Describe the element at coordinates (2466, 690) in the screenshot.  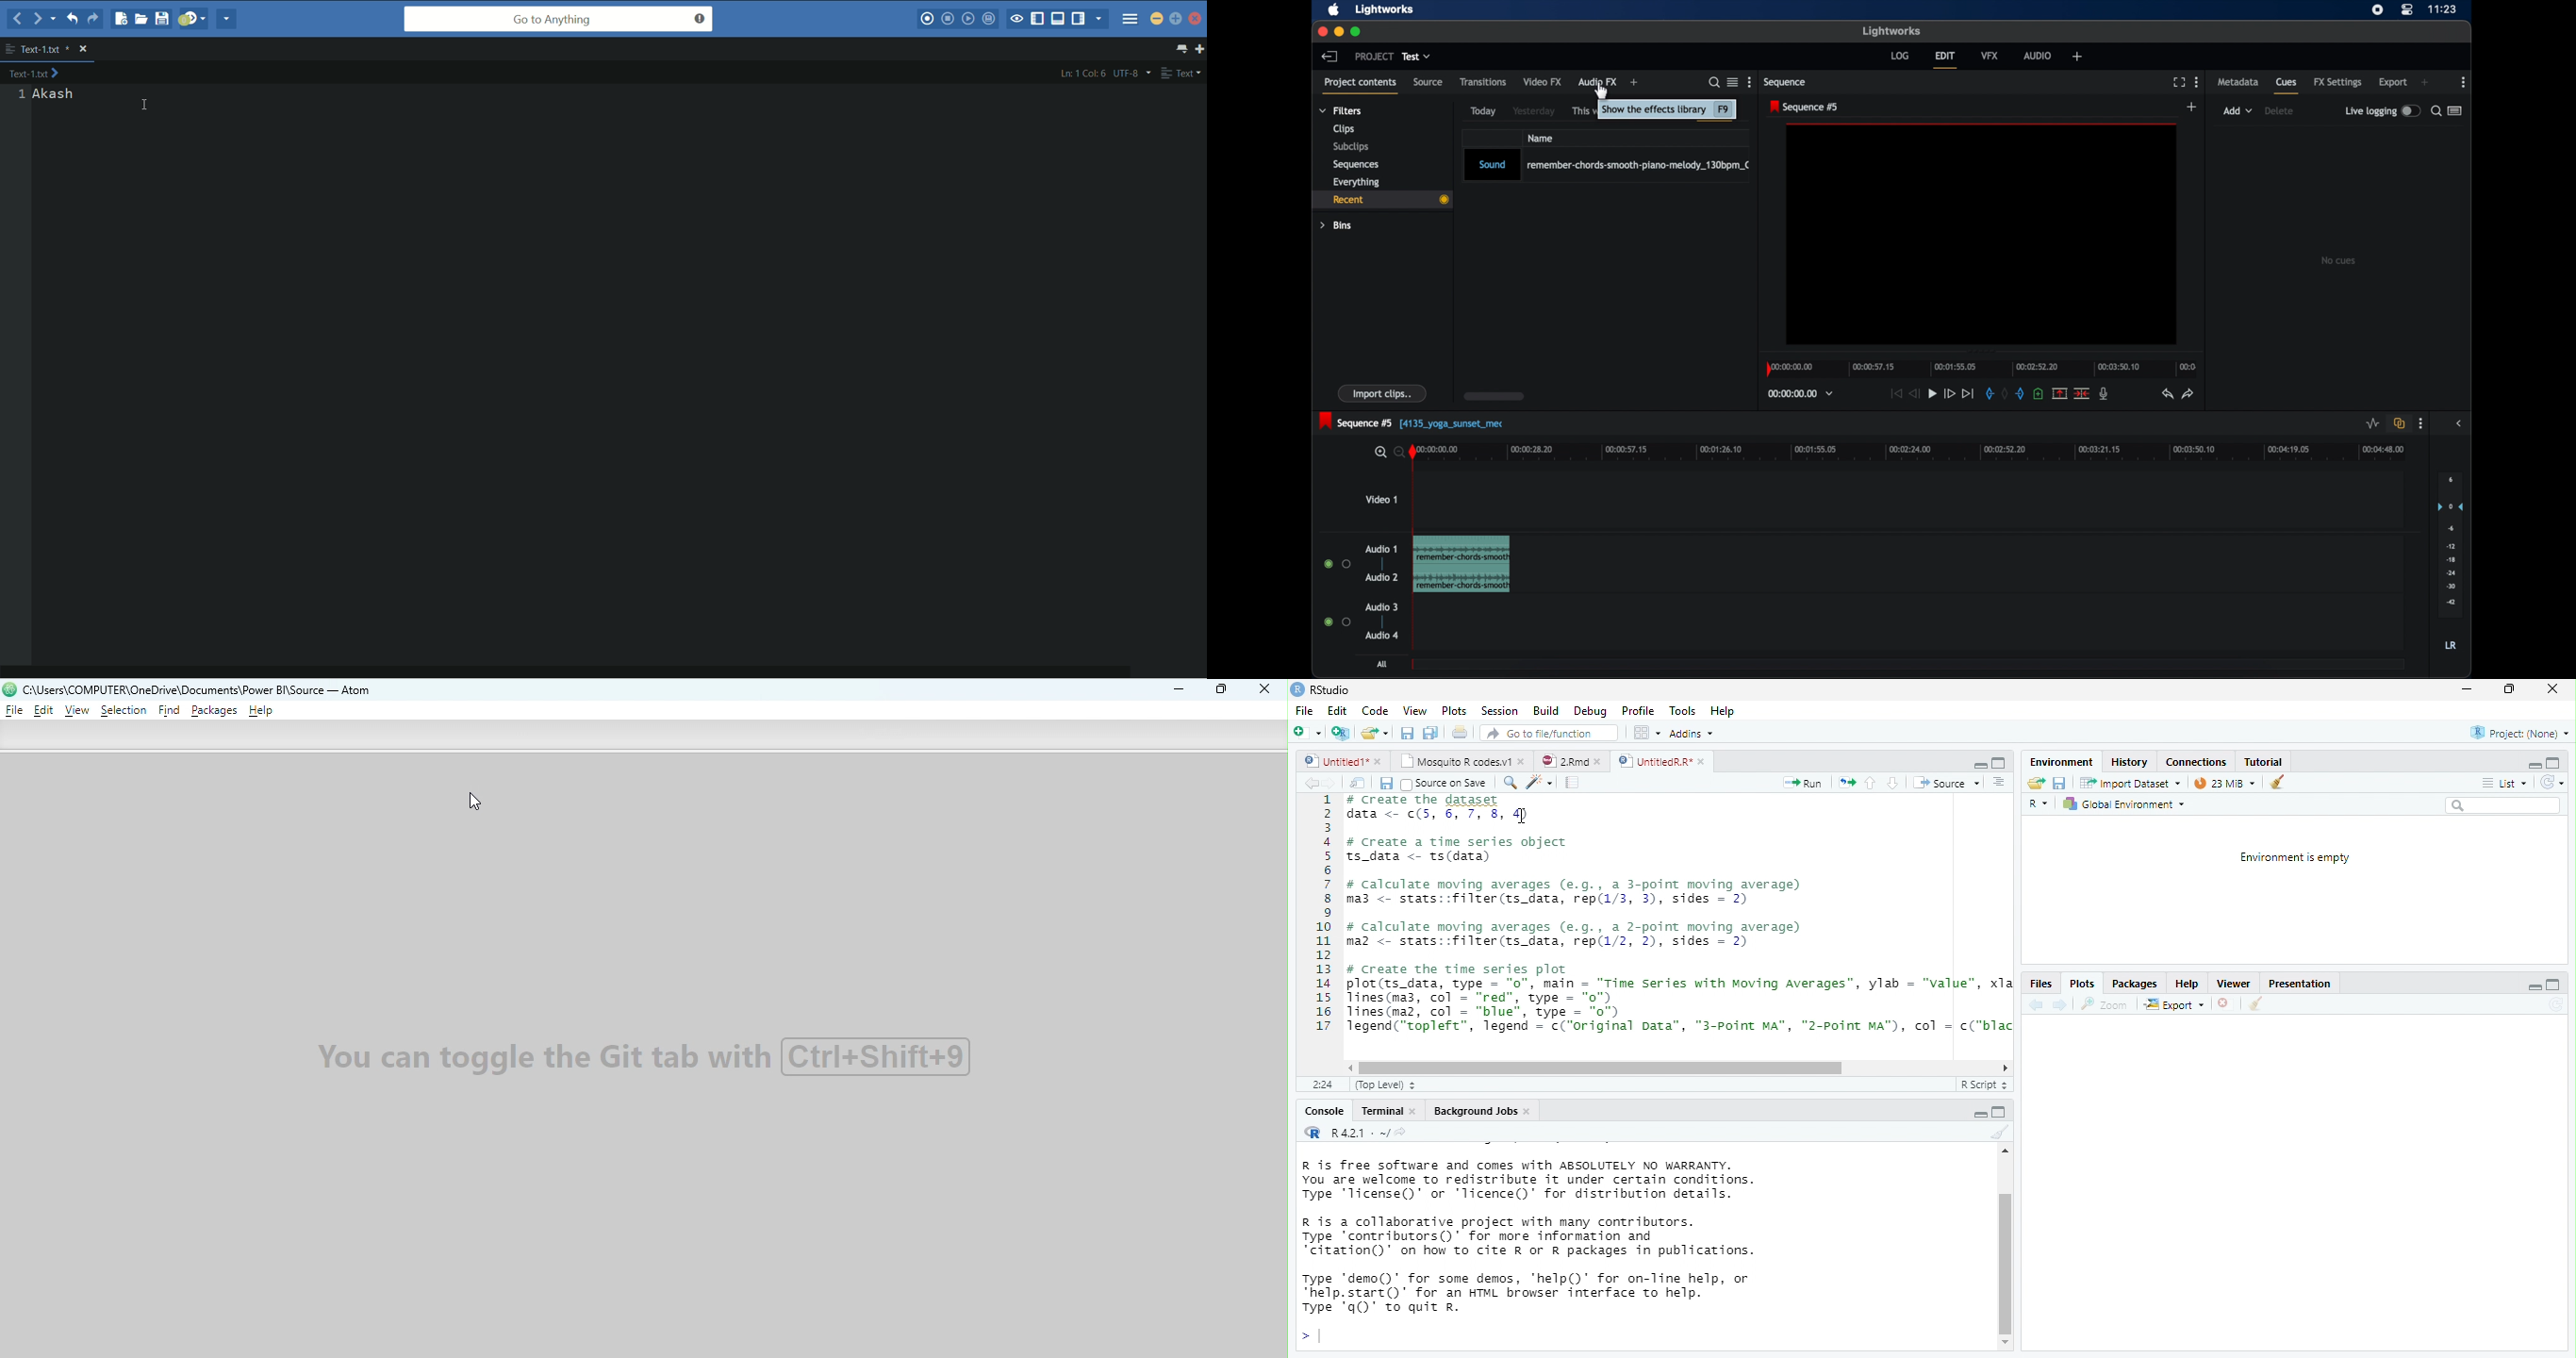
I see `minimize` at that location.